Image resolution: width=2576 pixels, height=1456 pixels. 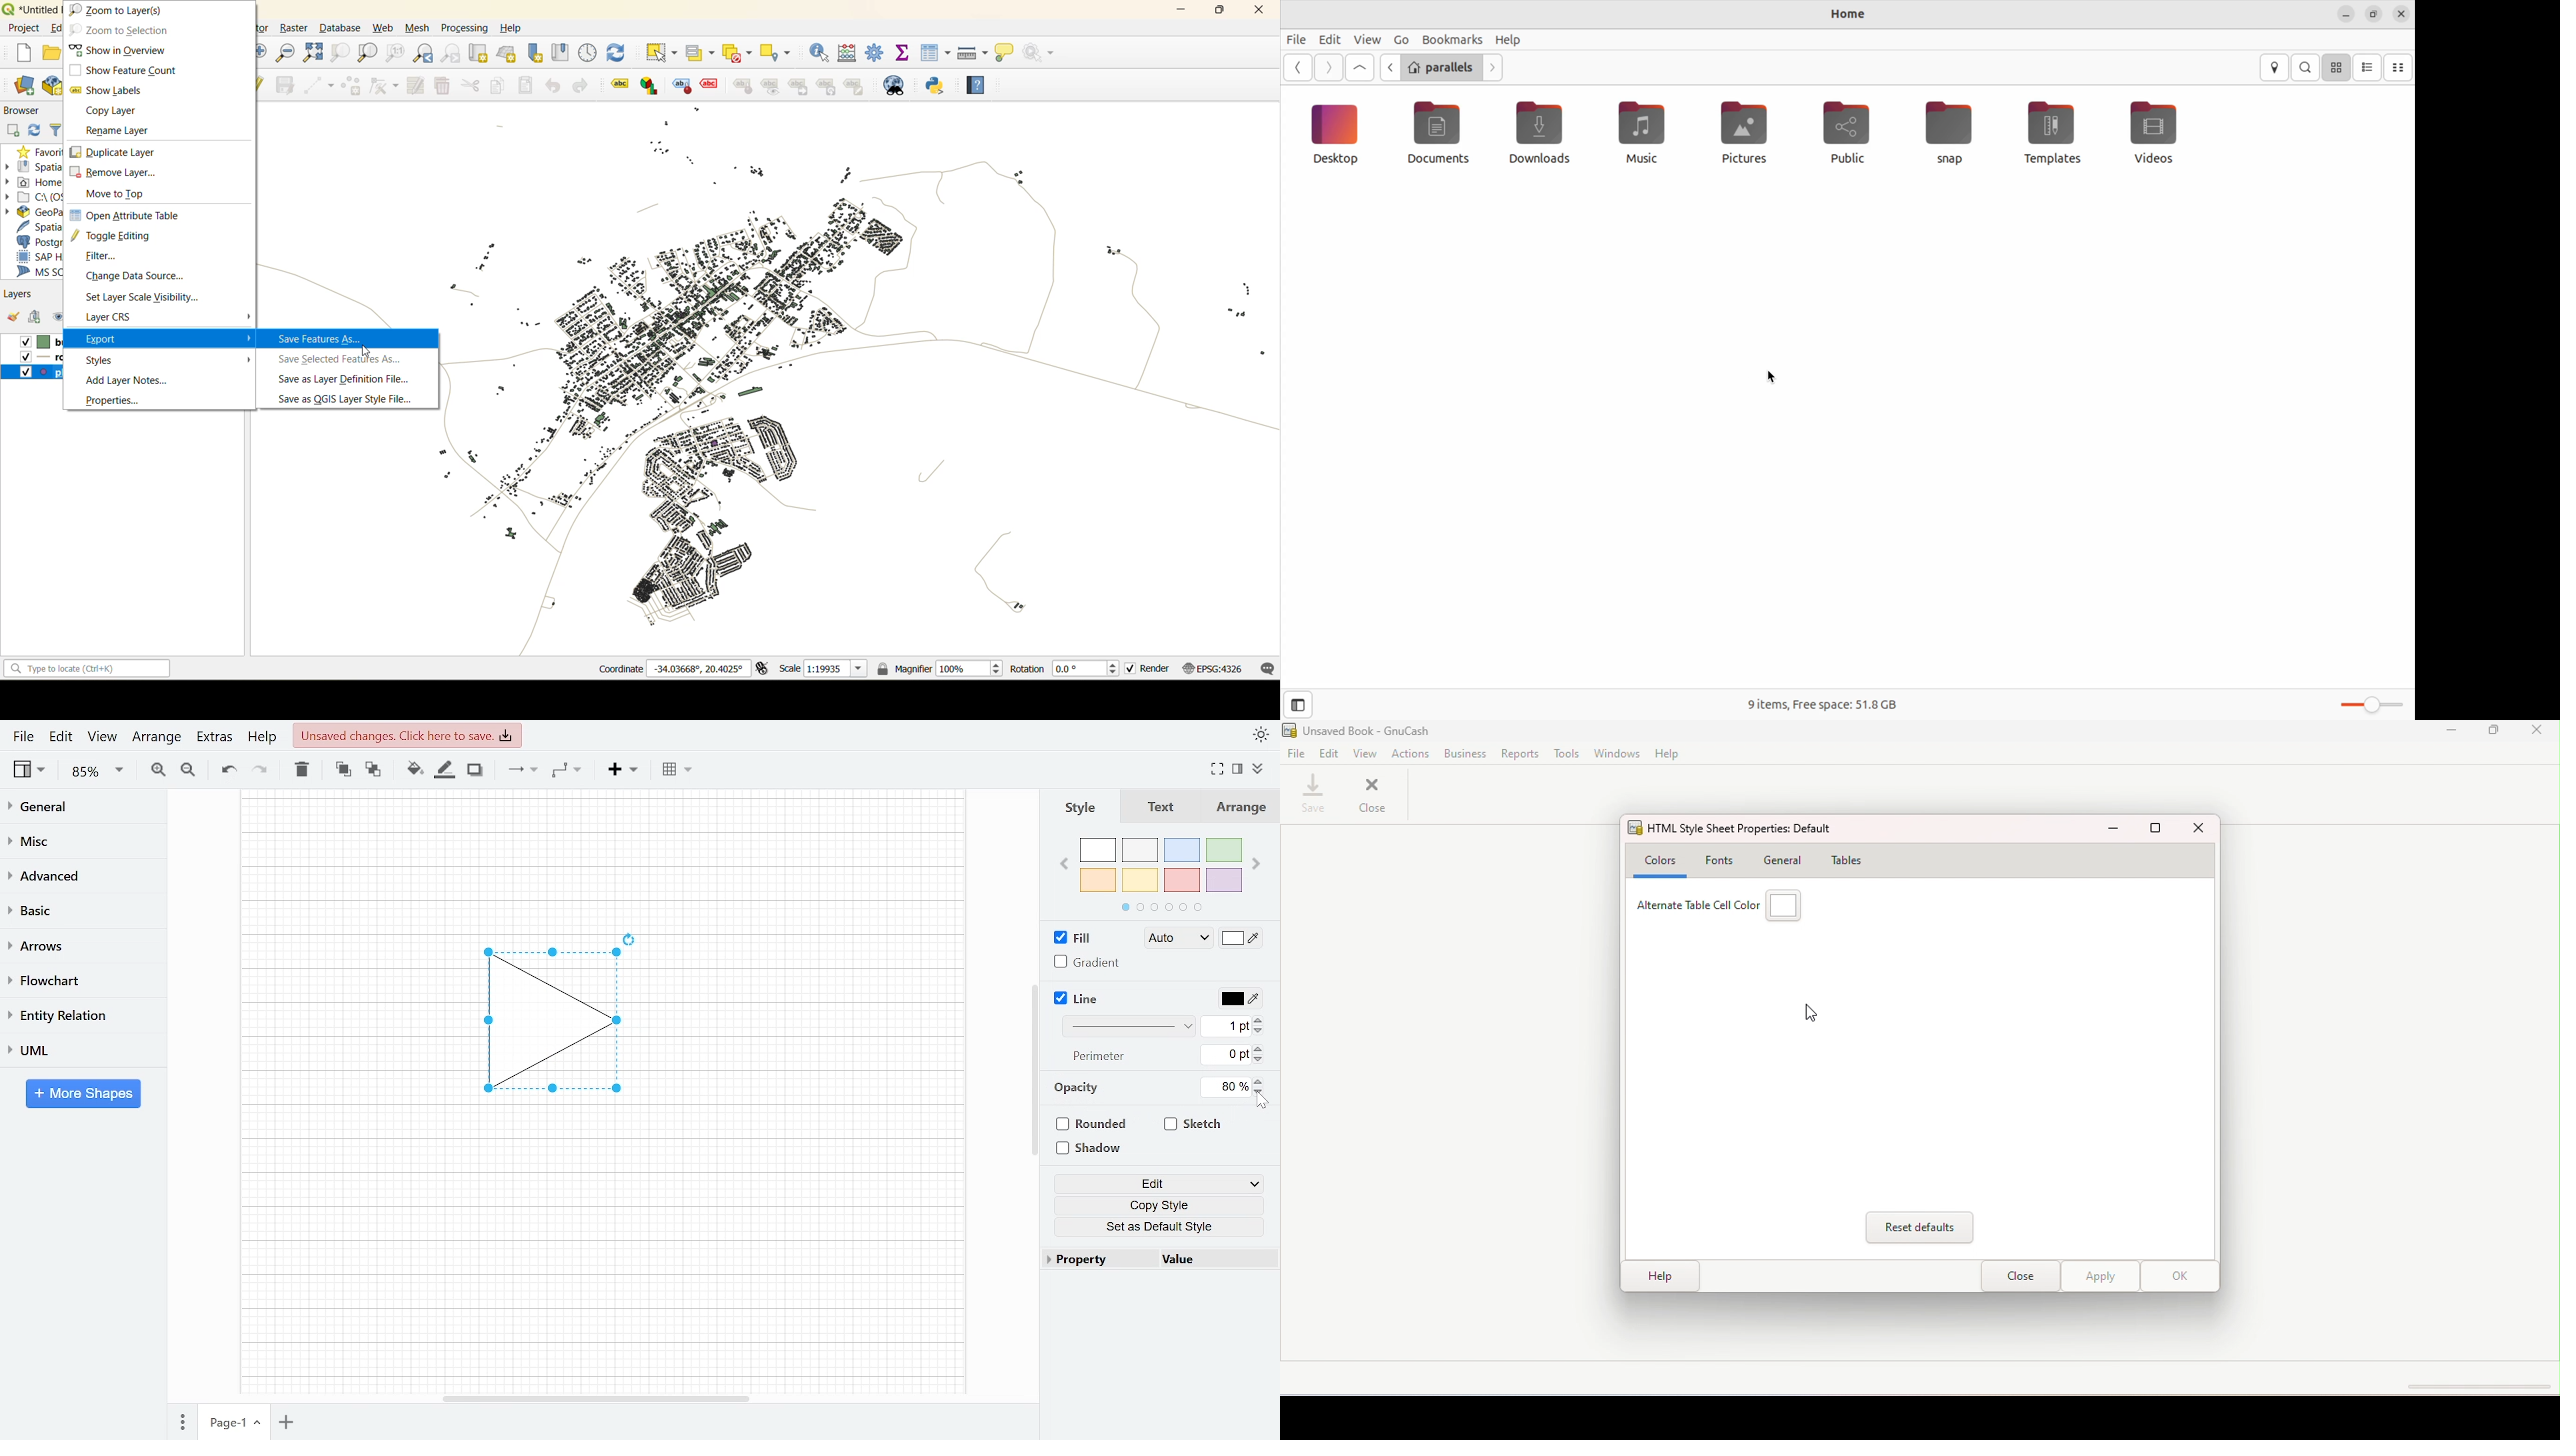 What do you see at coordinates (1065, 670) in the screenshot?
I see `rotation` at bounding box center [1065, 670].